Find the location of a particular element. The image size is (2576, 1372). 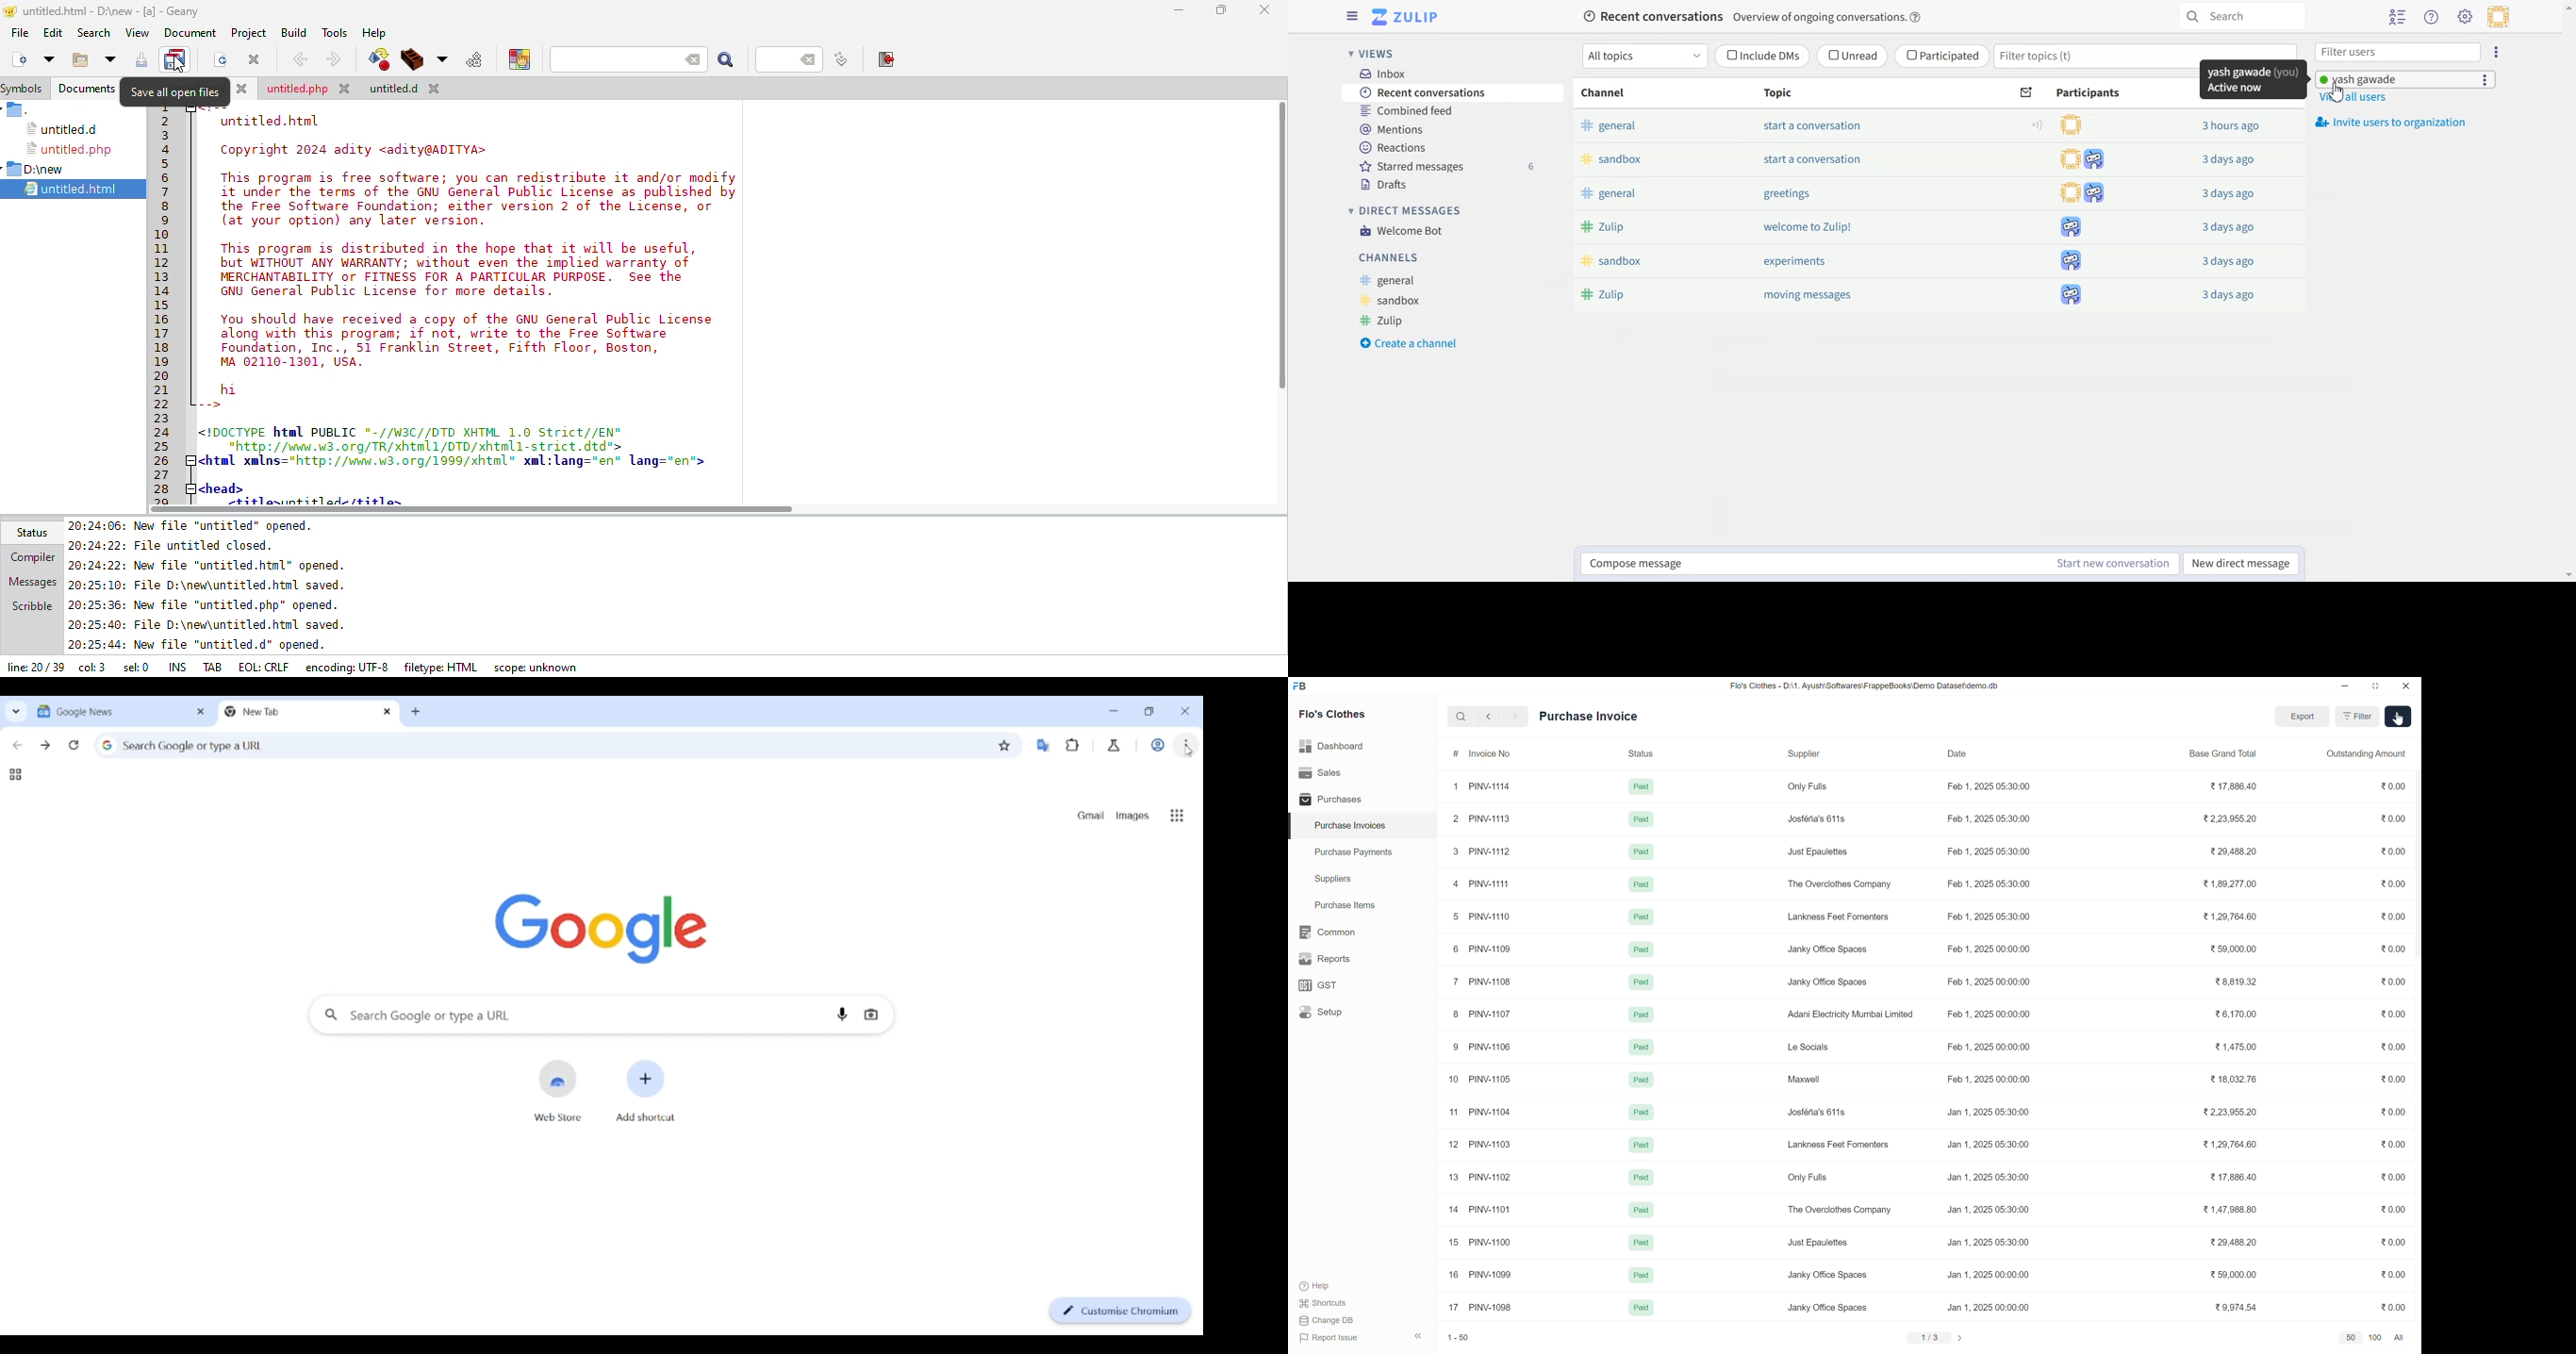

1,29,764.60 is located at coordinates (2230, 917).